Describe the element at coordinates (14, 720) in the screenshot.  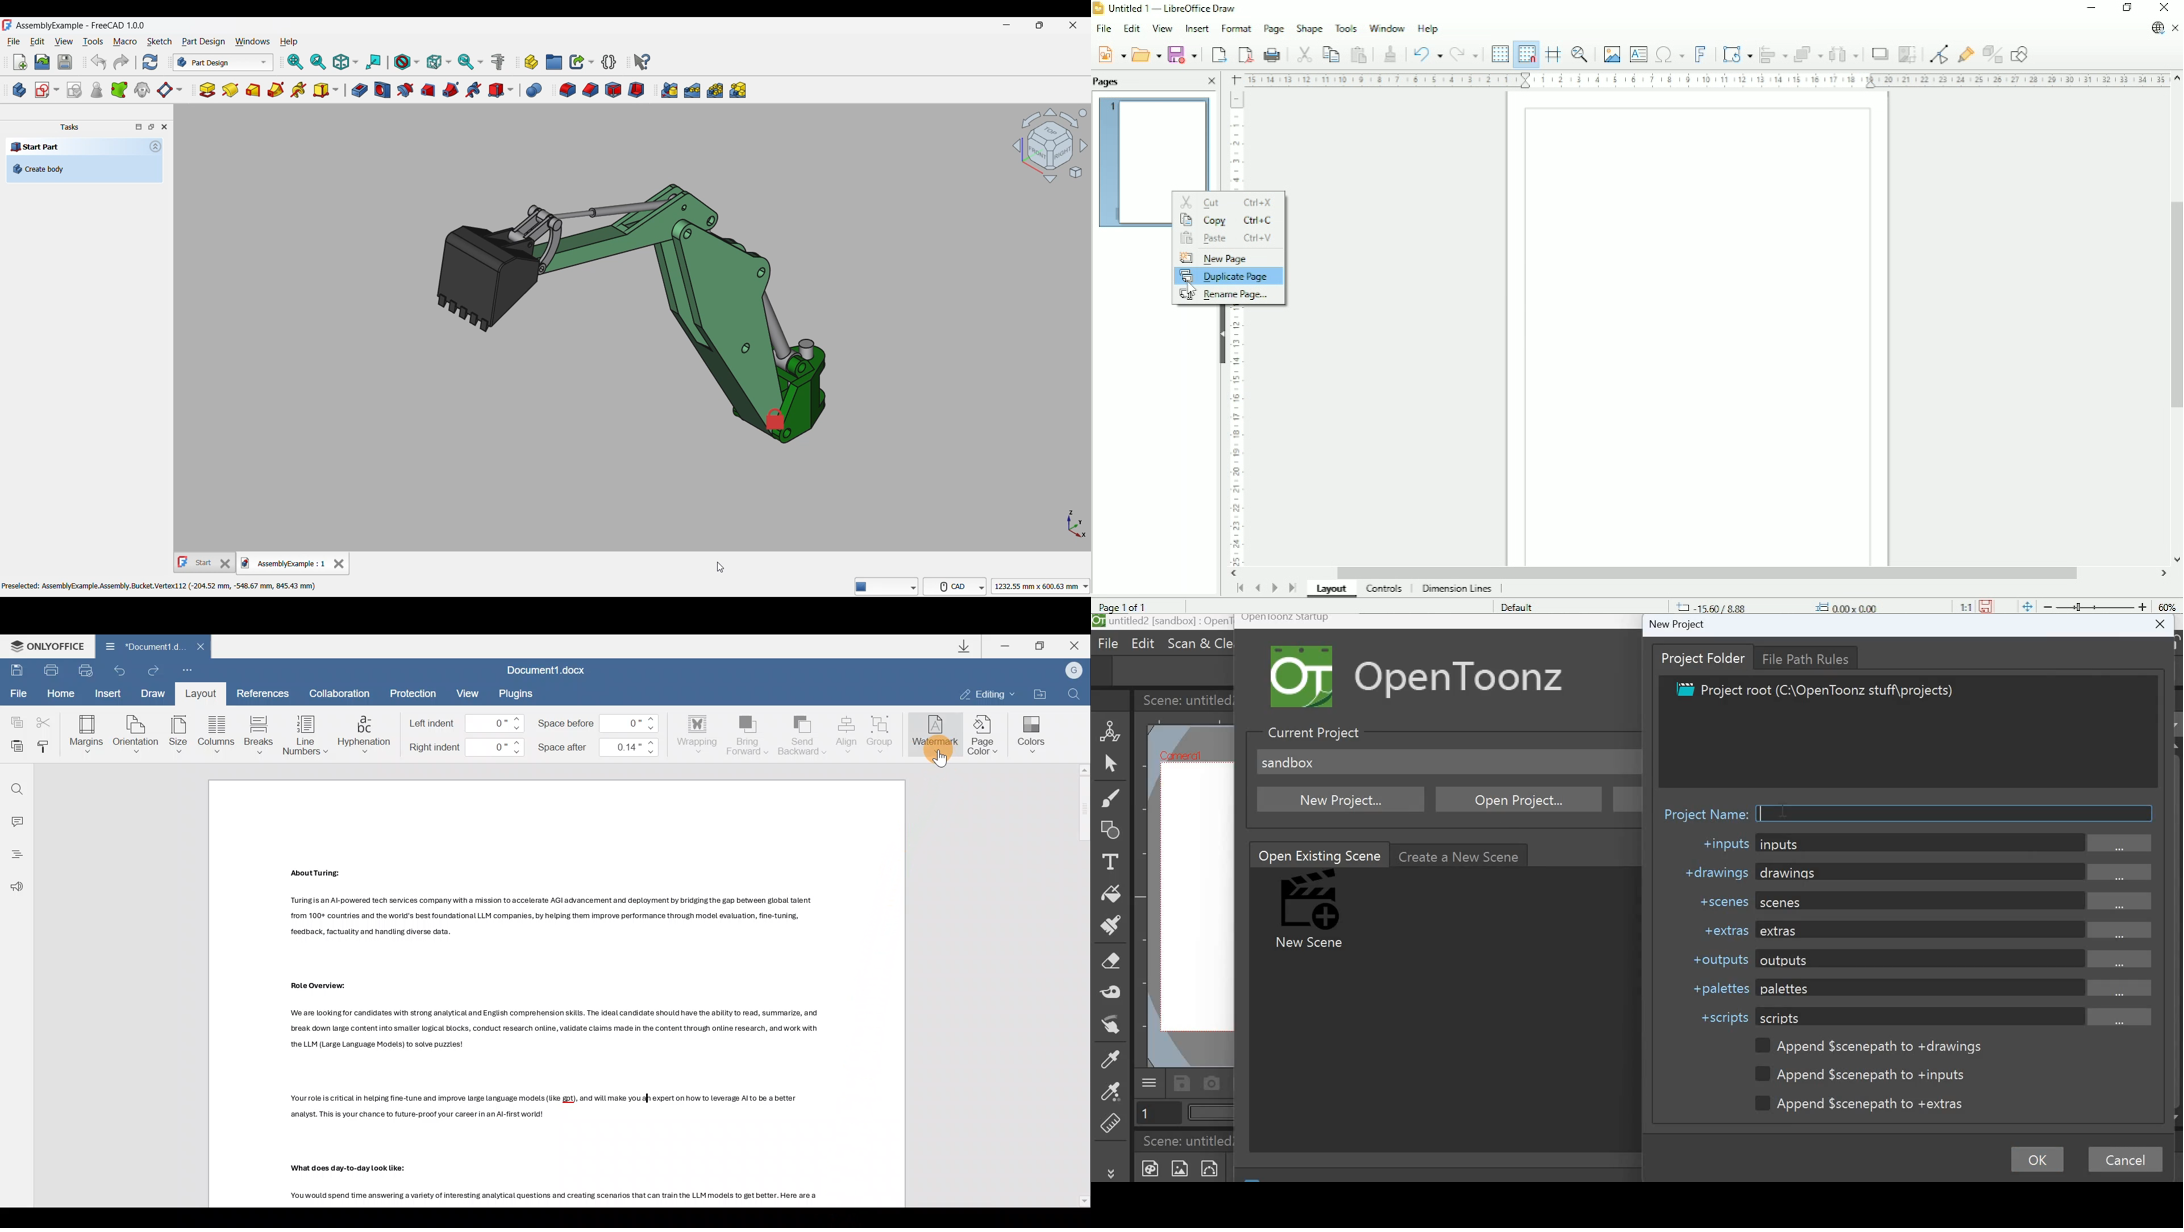
I see `Copy` at that location.